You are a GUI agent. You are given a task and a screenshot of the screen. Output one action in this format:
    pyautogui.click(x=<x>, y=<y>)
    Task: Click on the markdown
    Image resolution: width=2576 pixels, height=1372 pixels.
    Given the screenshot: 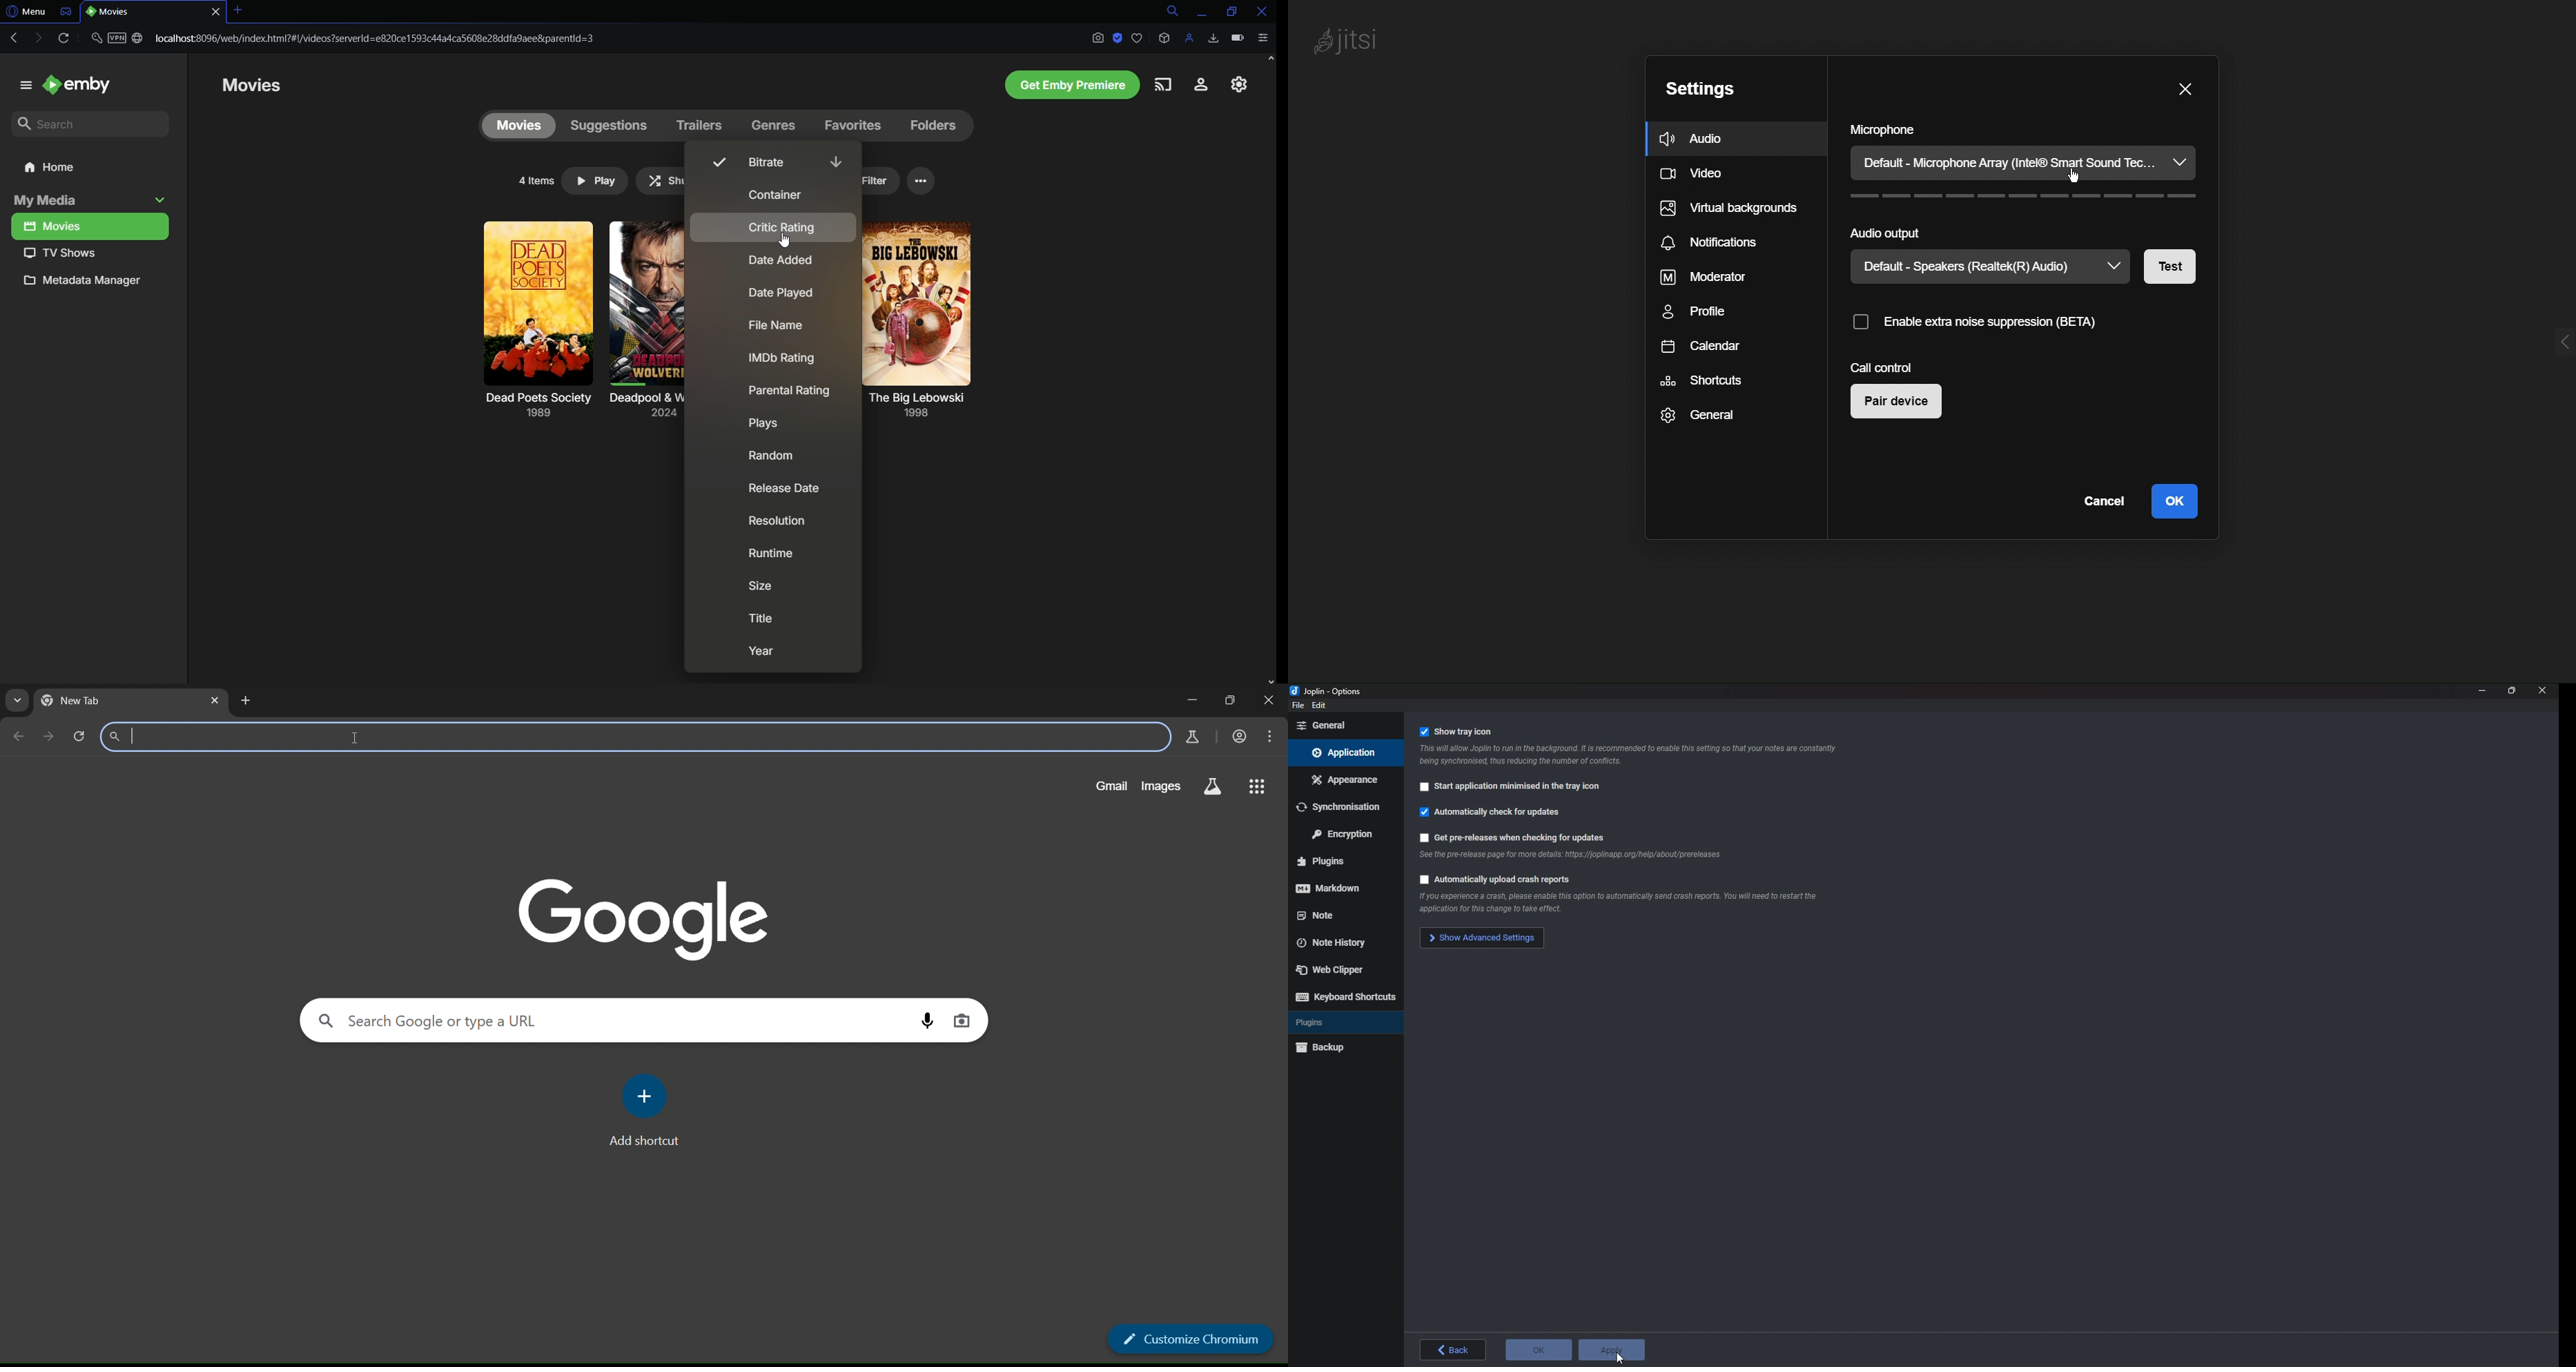 What is the action you would take?
    pyautogui.click(x=1335, y=889)
    